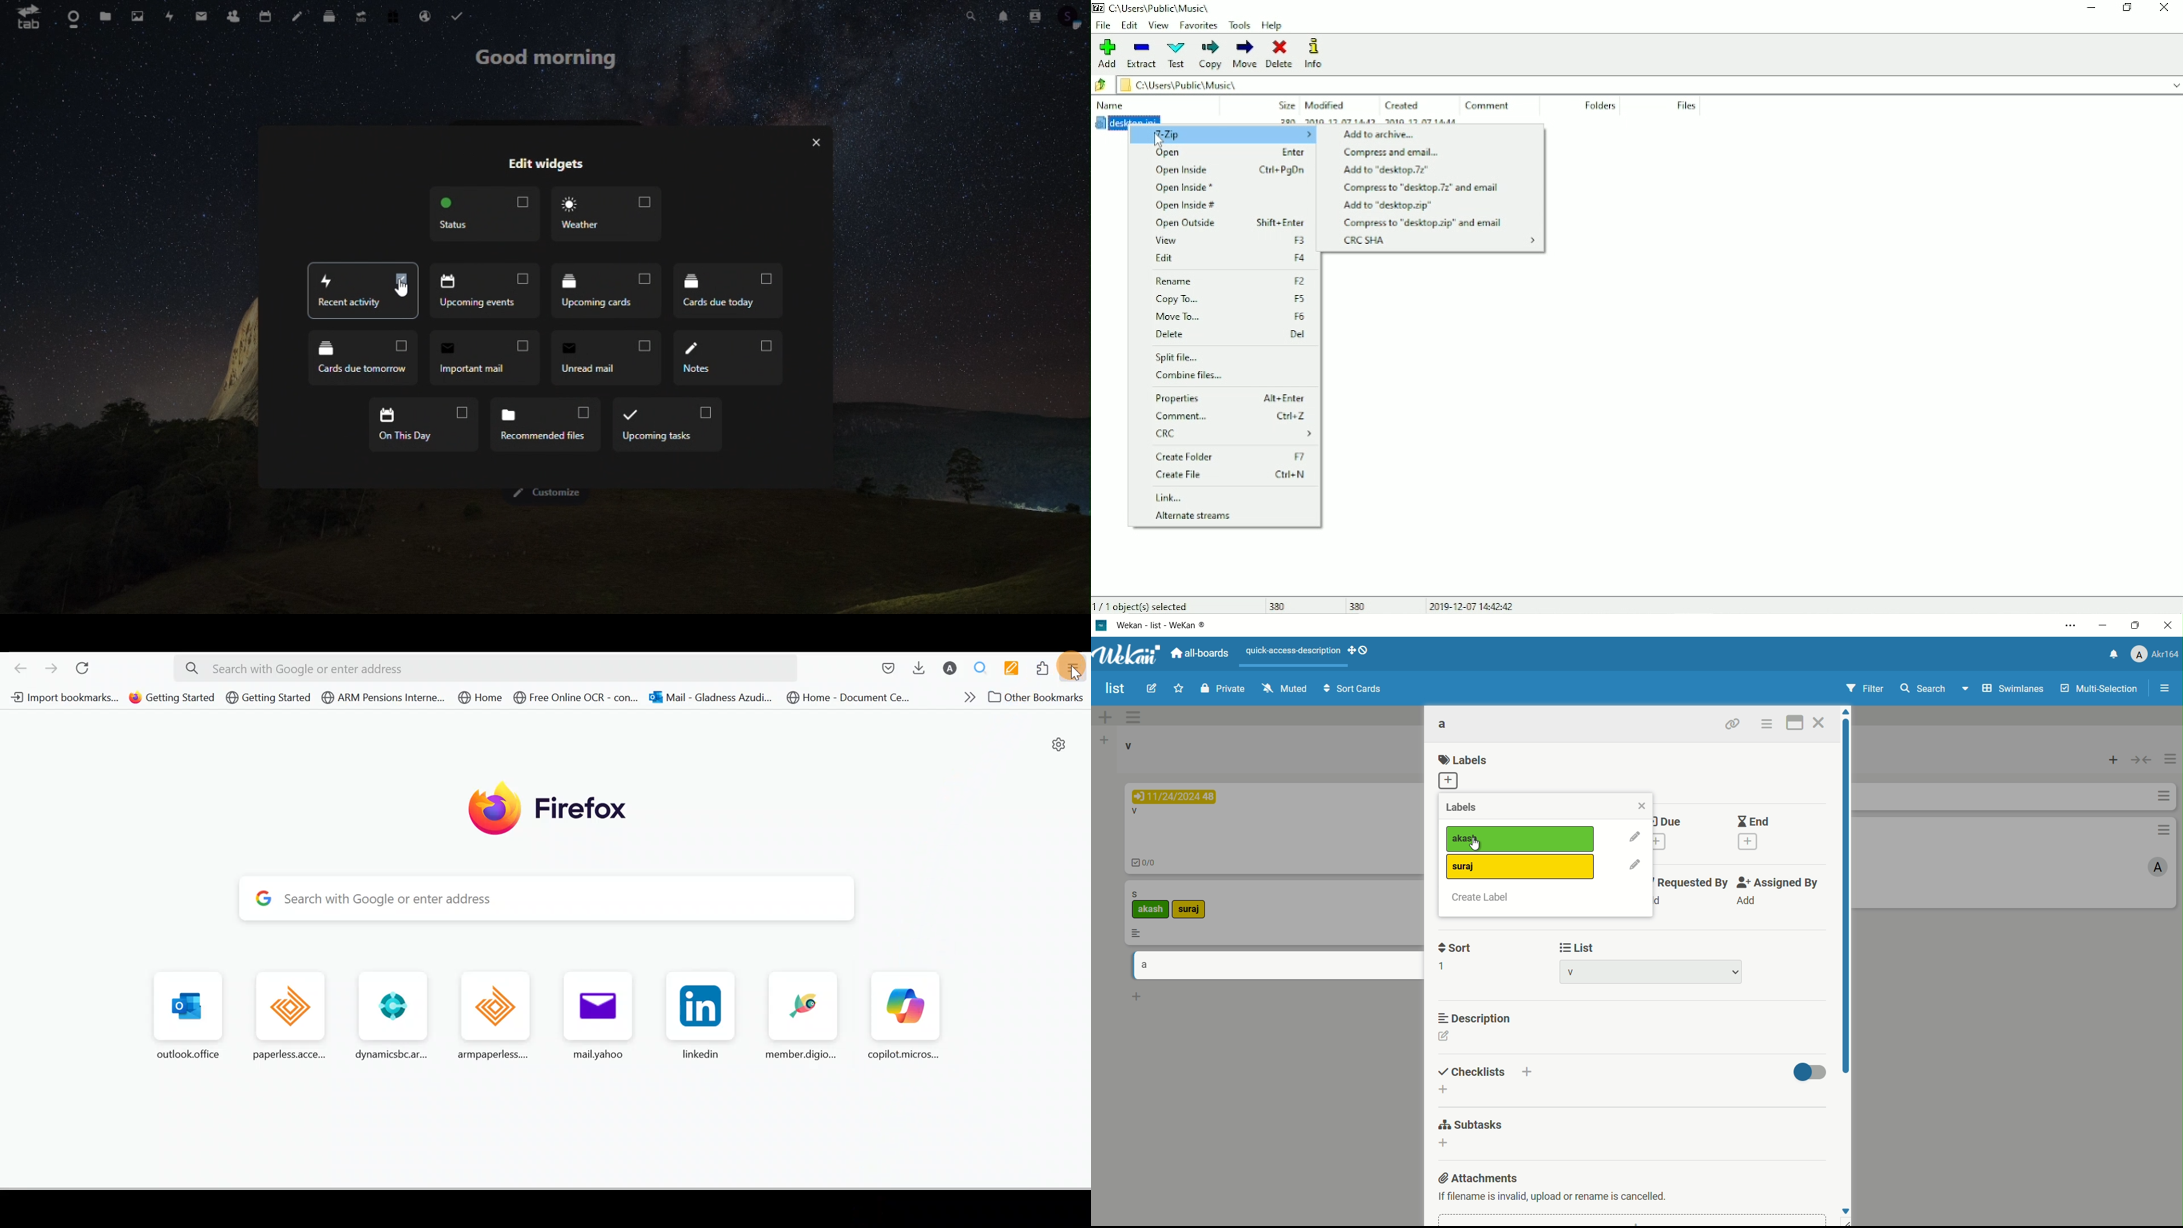 The height and width of the screenshot is (1232, 2184). I want to click on dashboard, so click(72, 18).